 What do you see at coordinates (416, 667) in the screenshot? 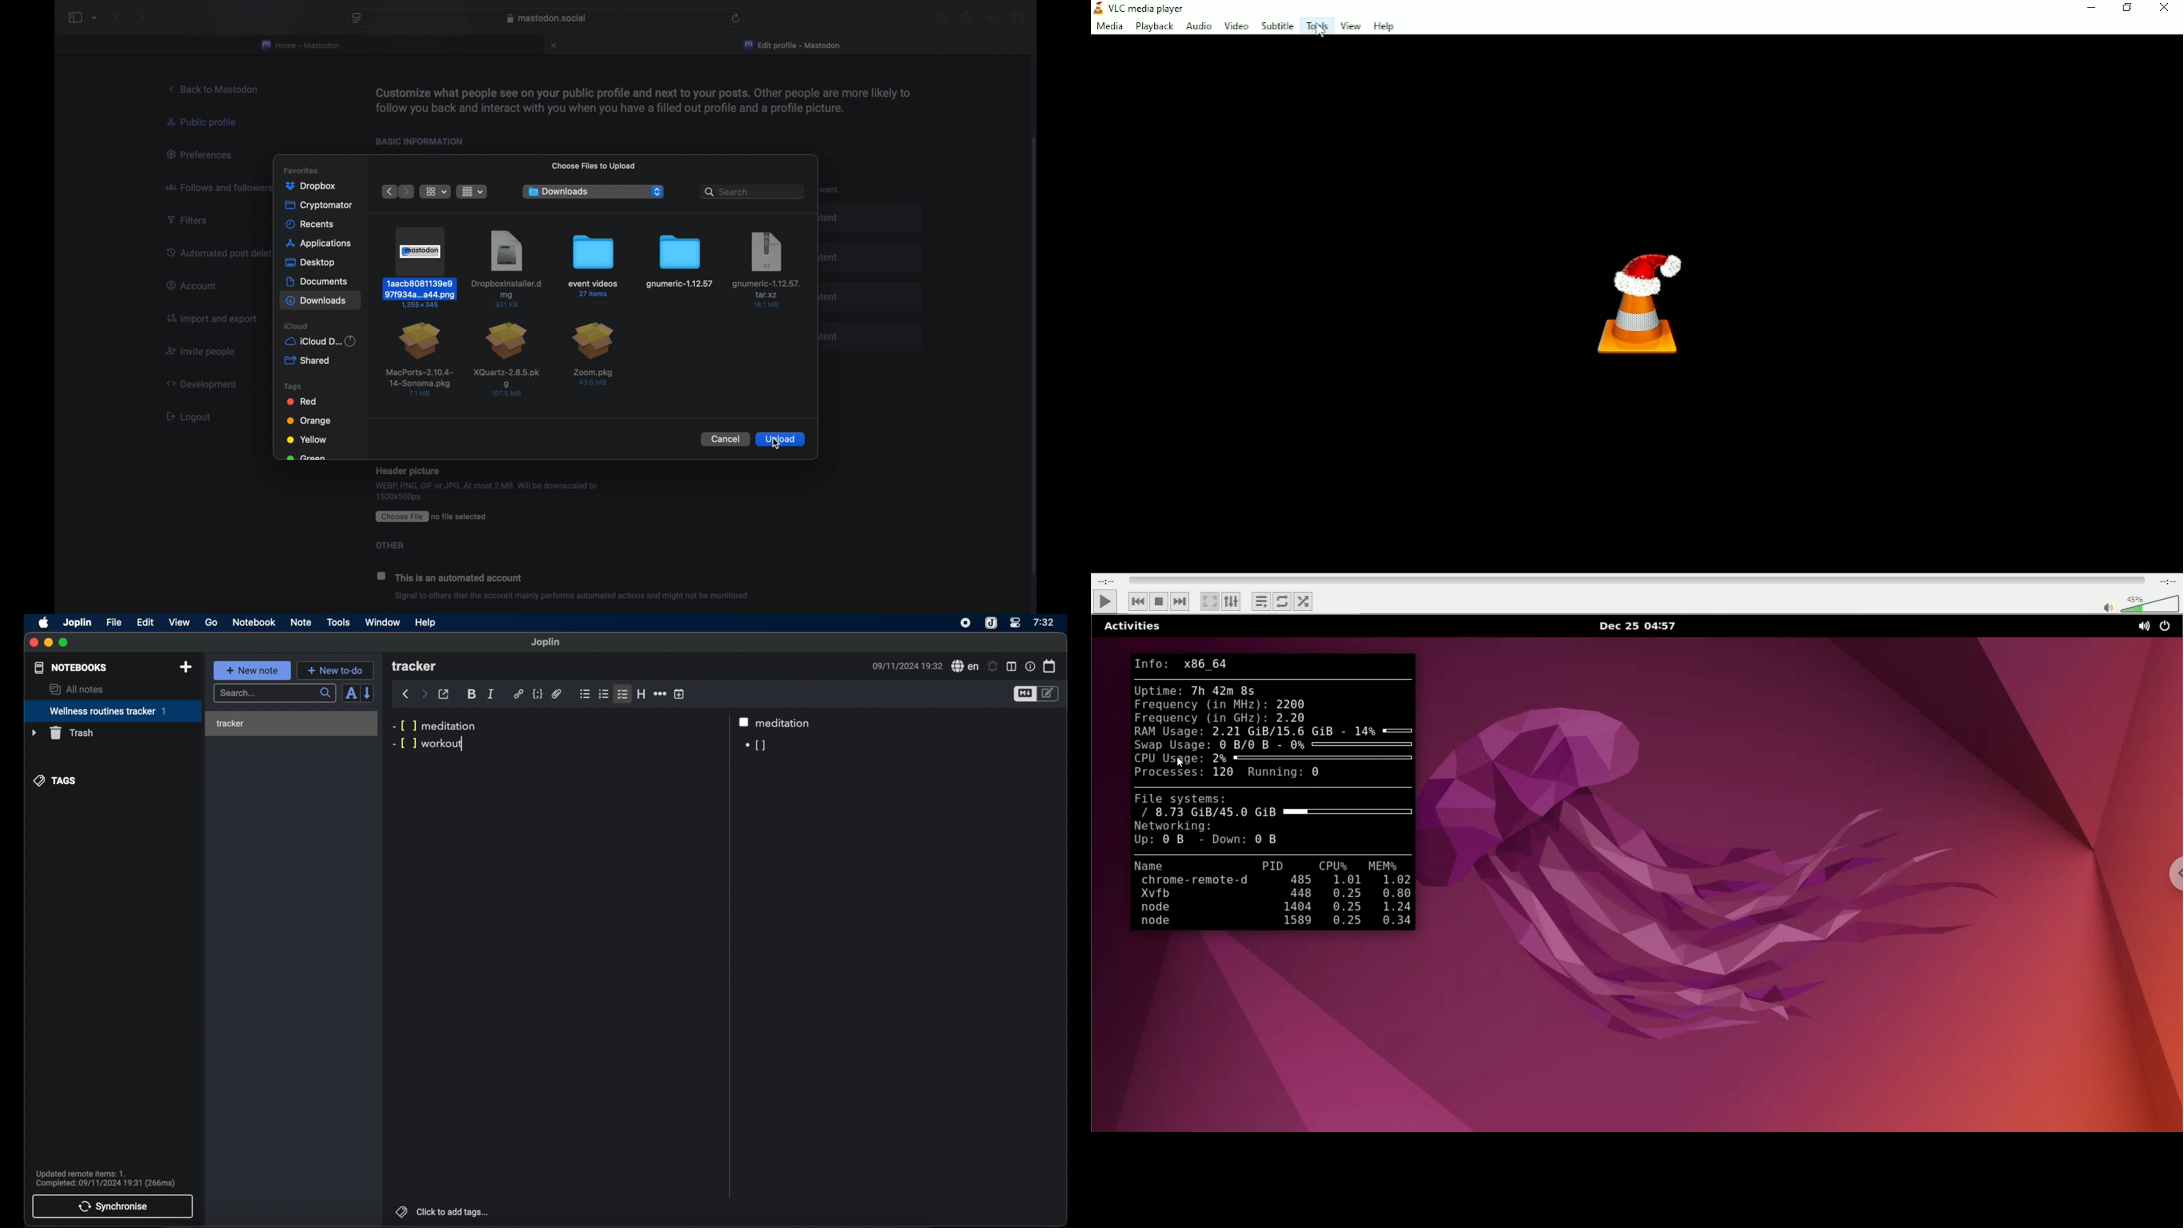
I see `tracker` at bounding box center [416, 667].